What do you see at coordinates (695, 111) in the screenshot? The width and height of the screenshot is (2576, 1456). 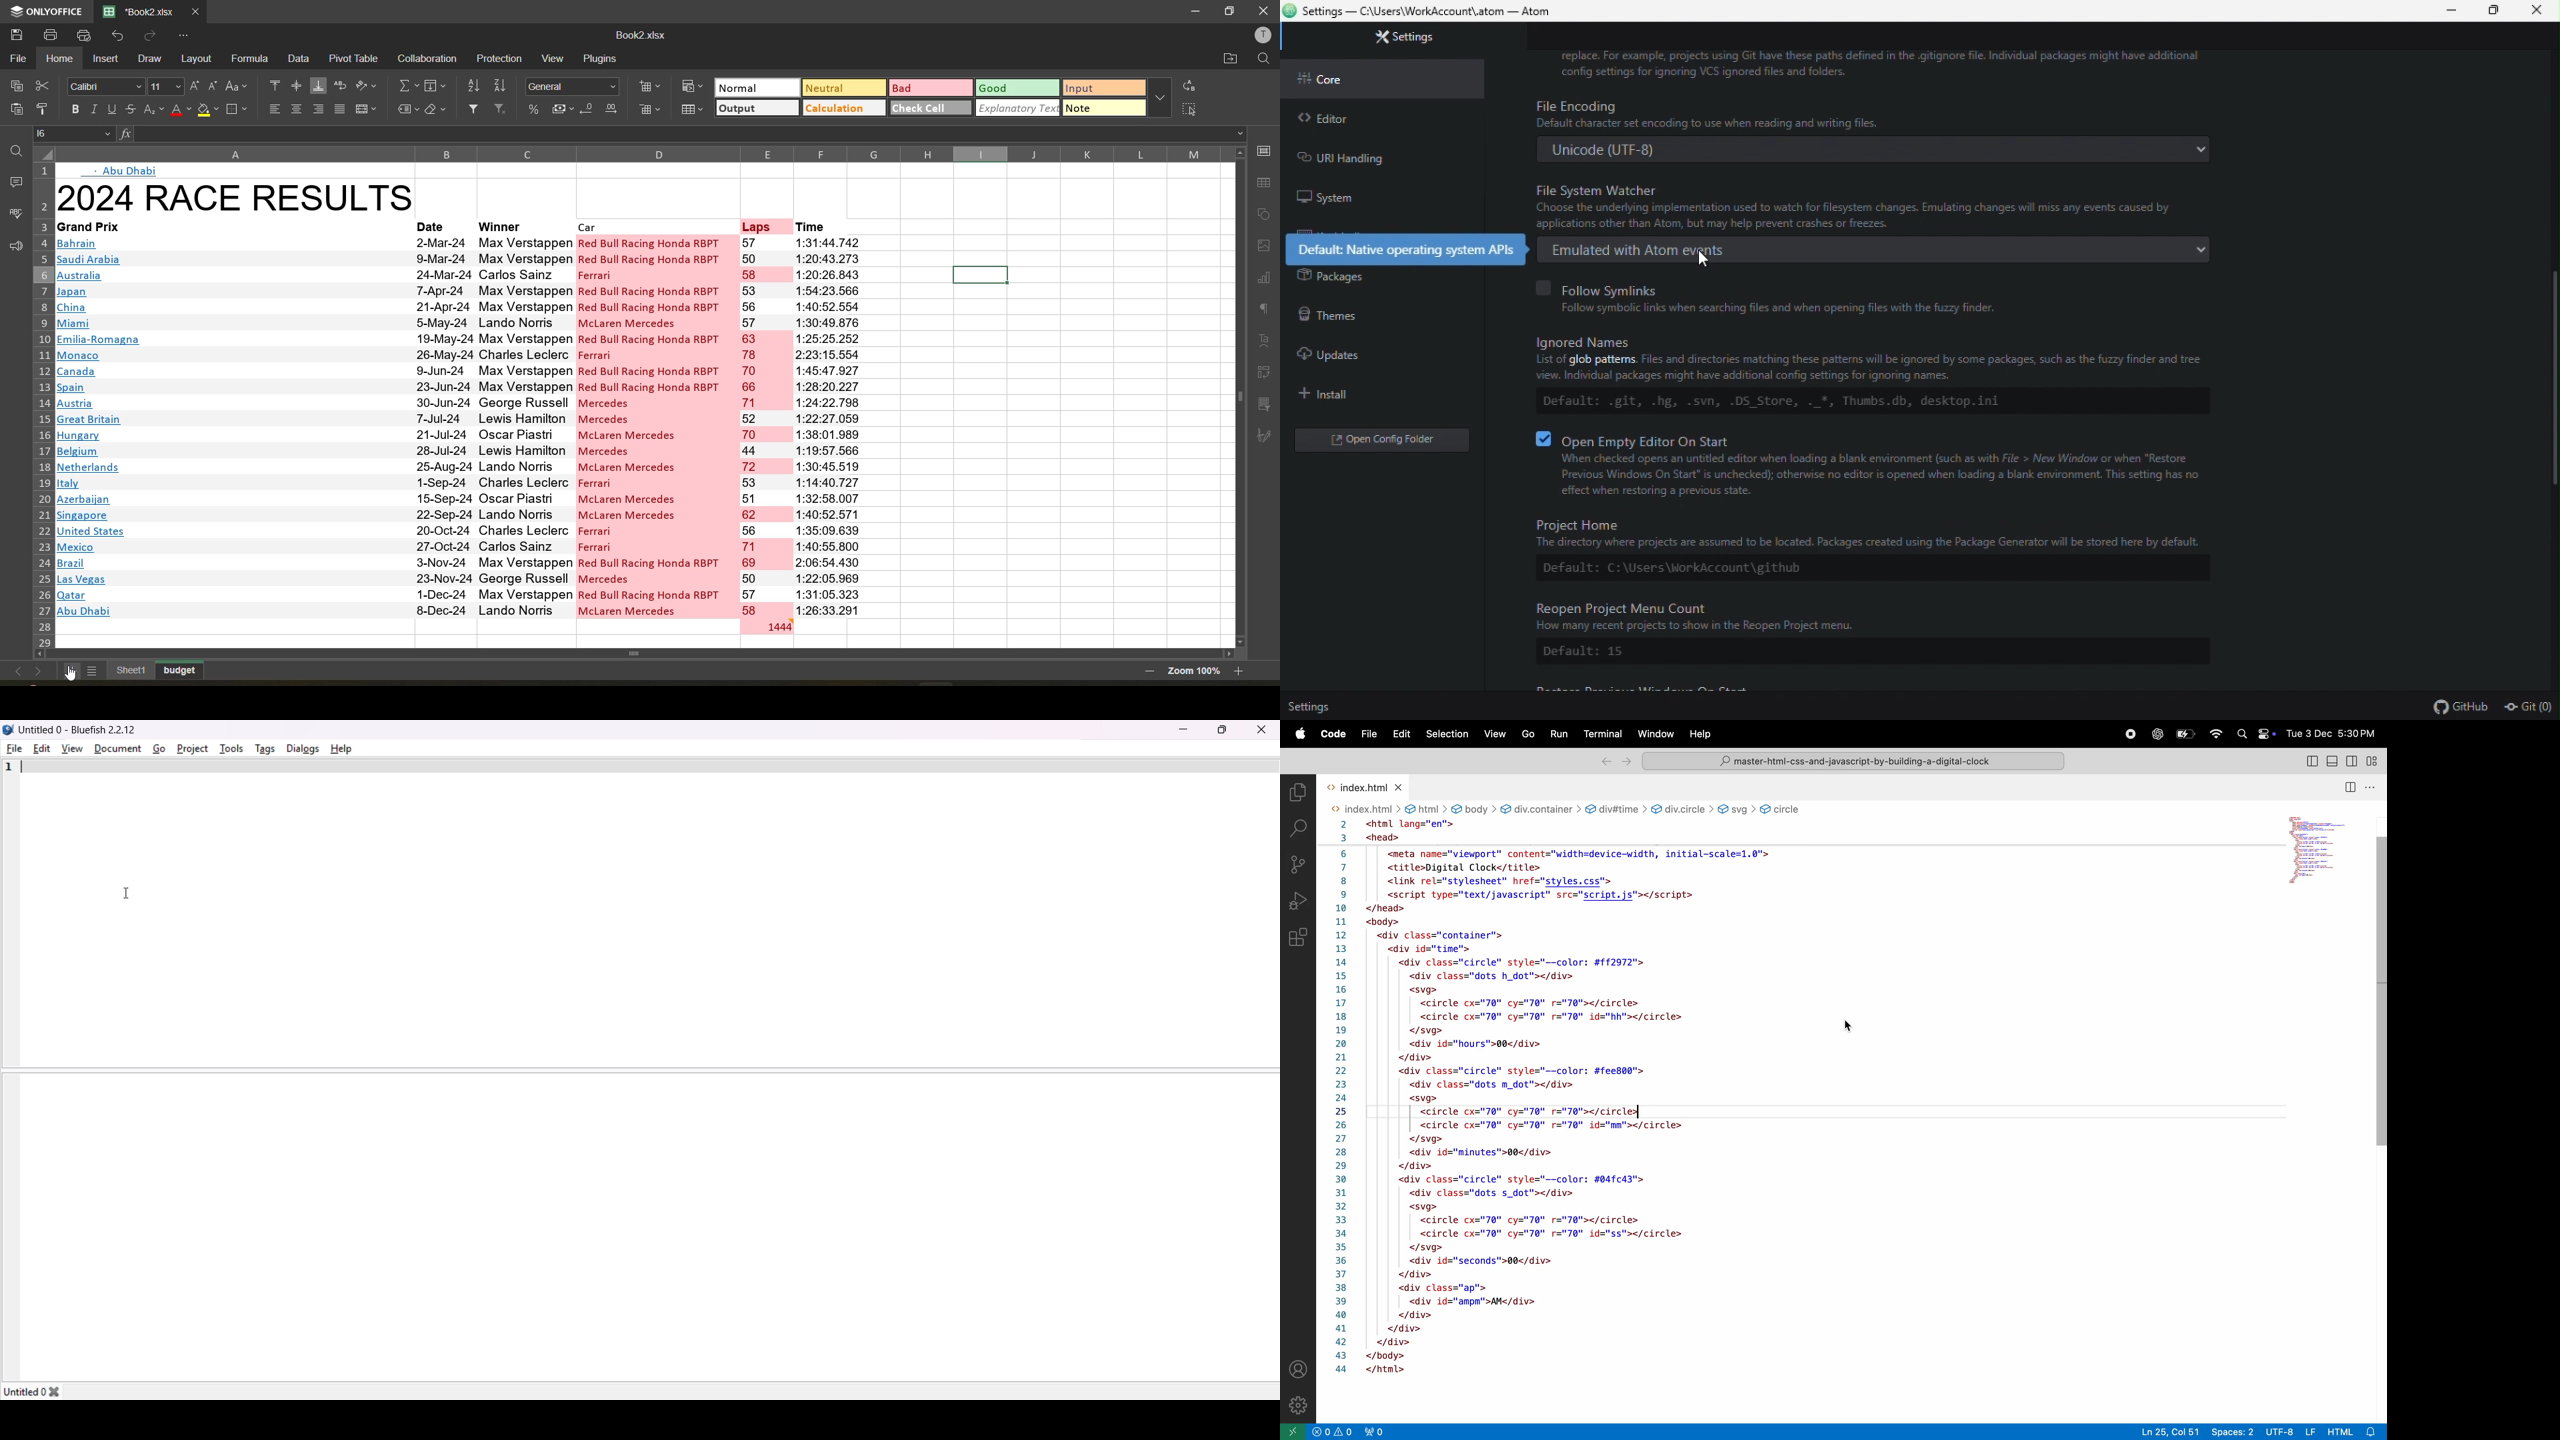 I see `format as table` at bounding box center [695, 111].